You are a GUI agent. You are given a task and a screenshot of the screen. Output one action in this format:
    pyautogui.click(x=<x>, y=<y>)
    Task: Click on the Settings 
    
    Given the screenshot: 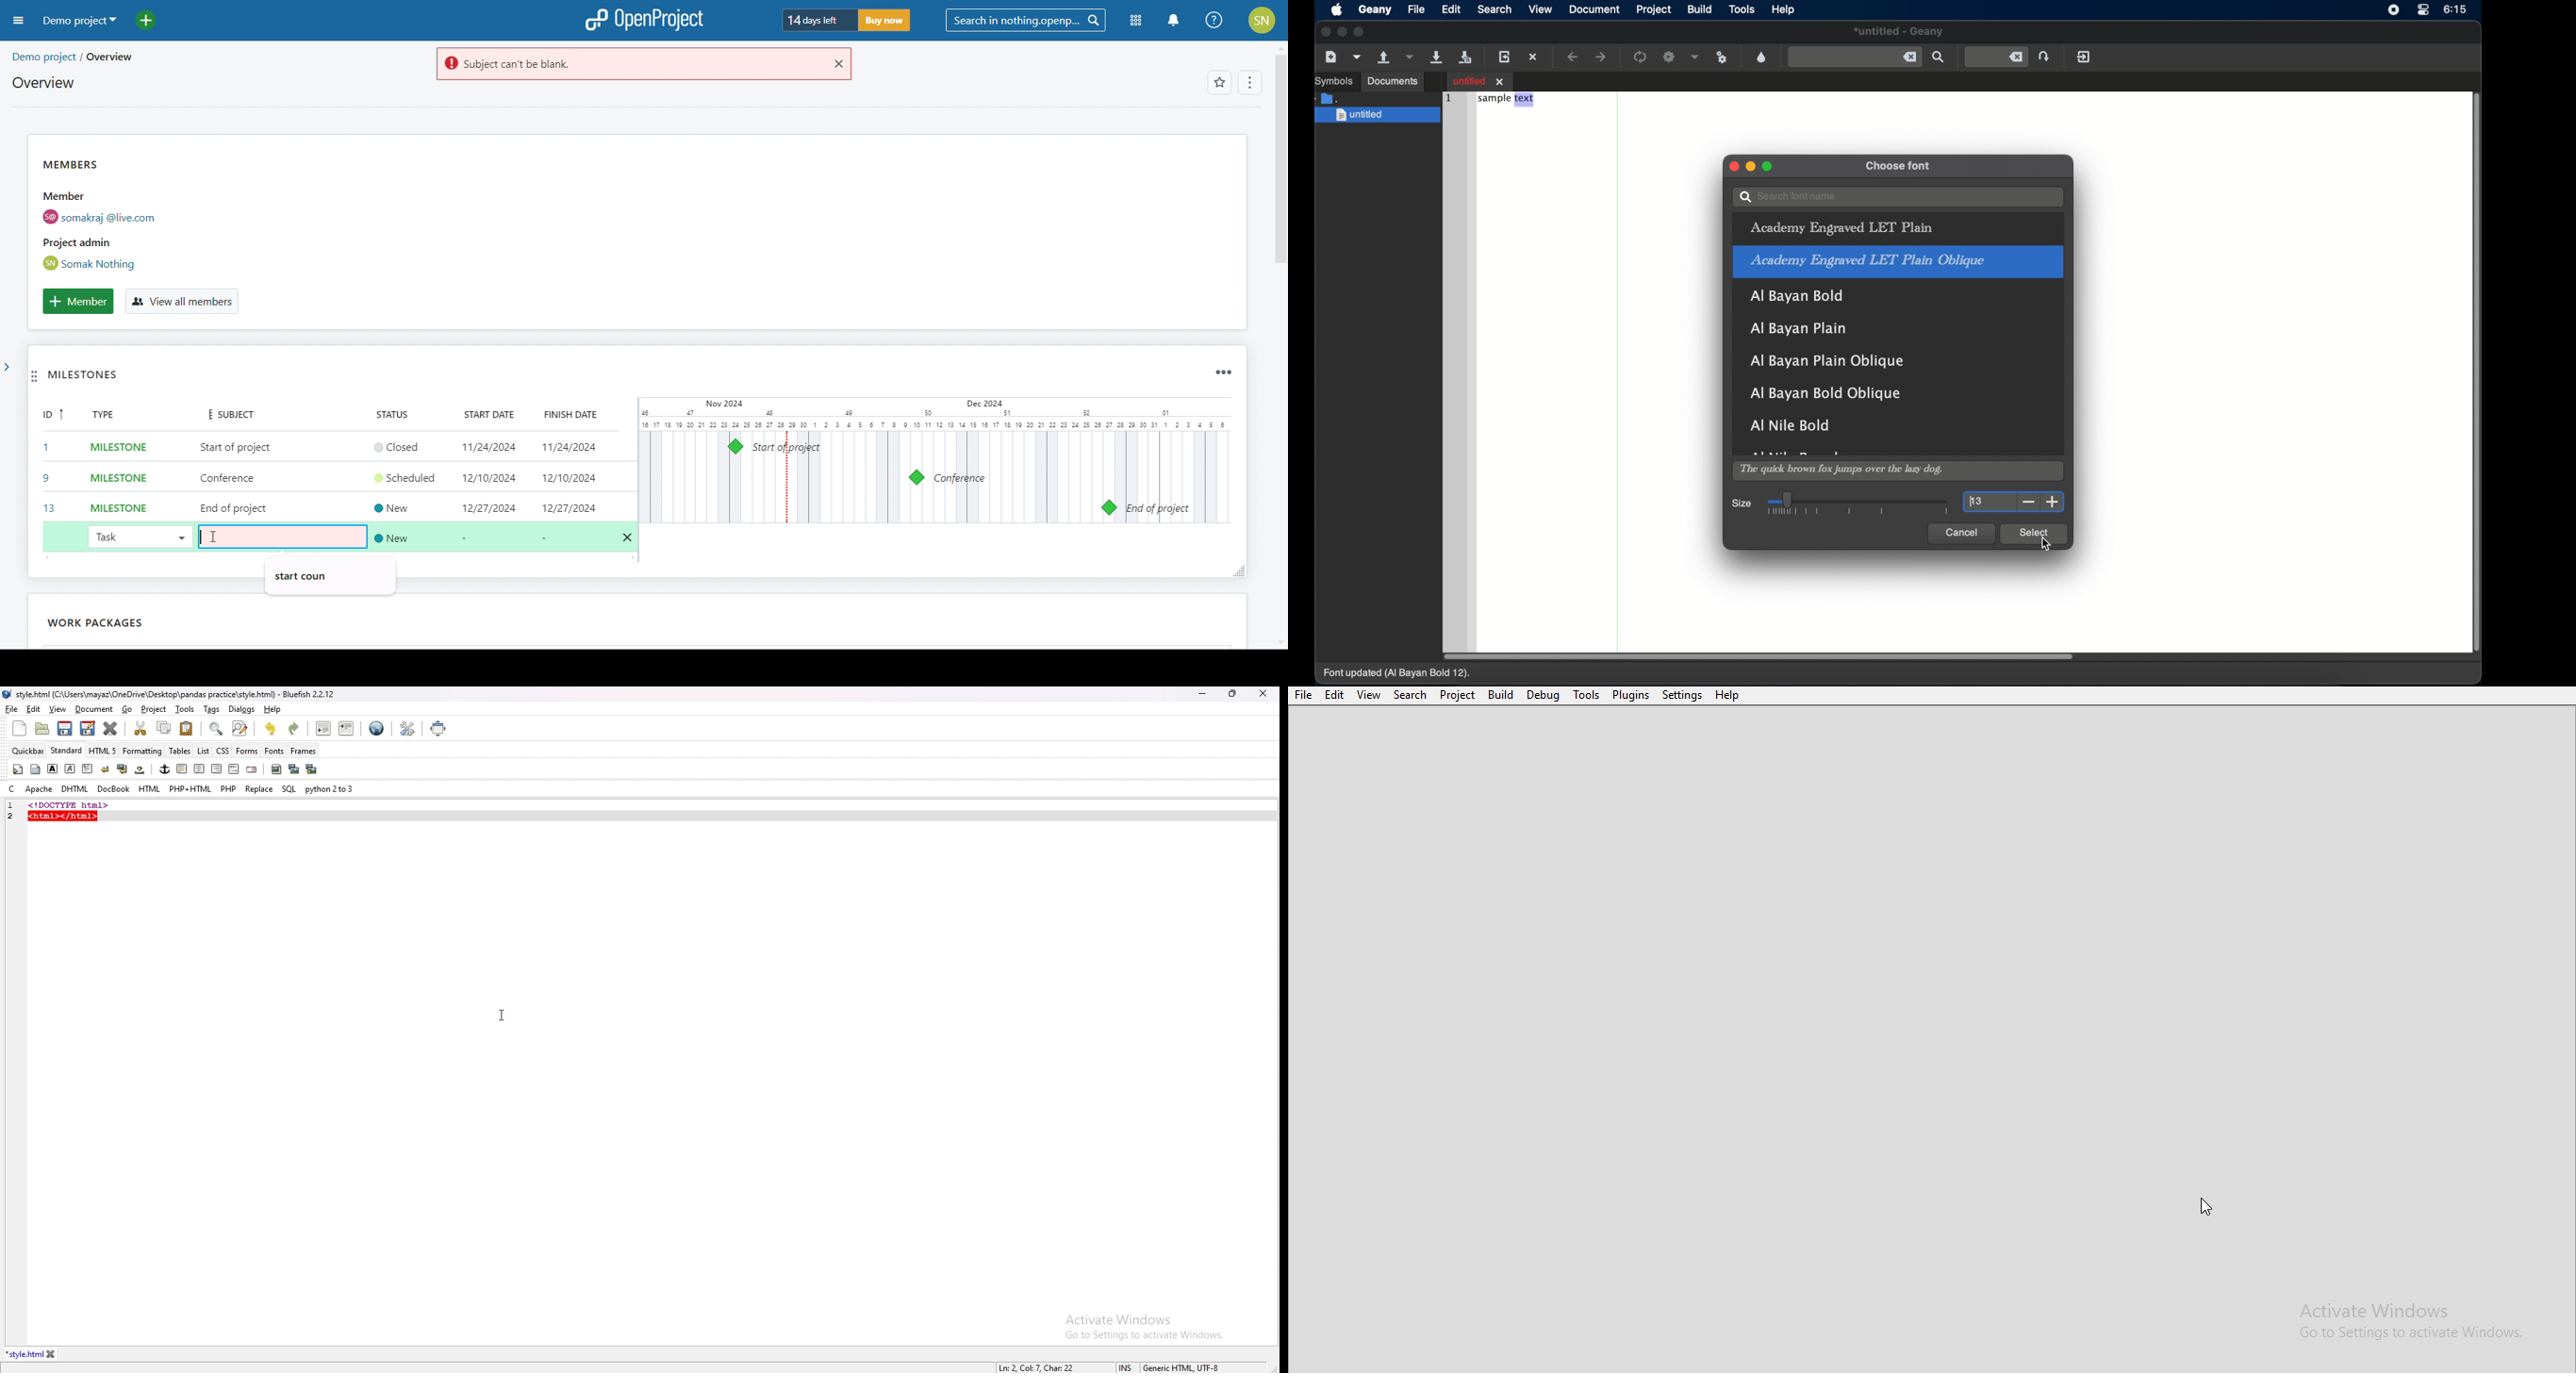 What is the action you would take?
    pyautogui.click(x=1683, y=696)
    